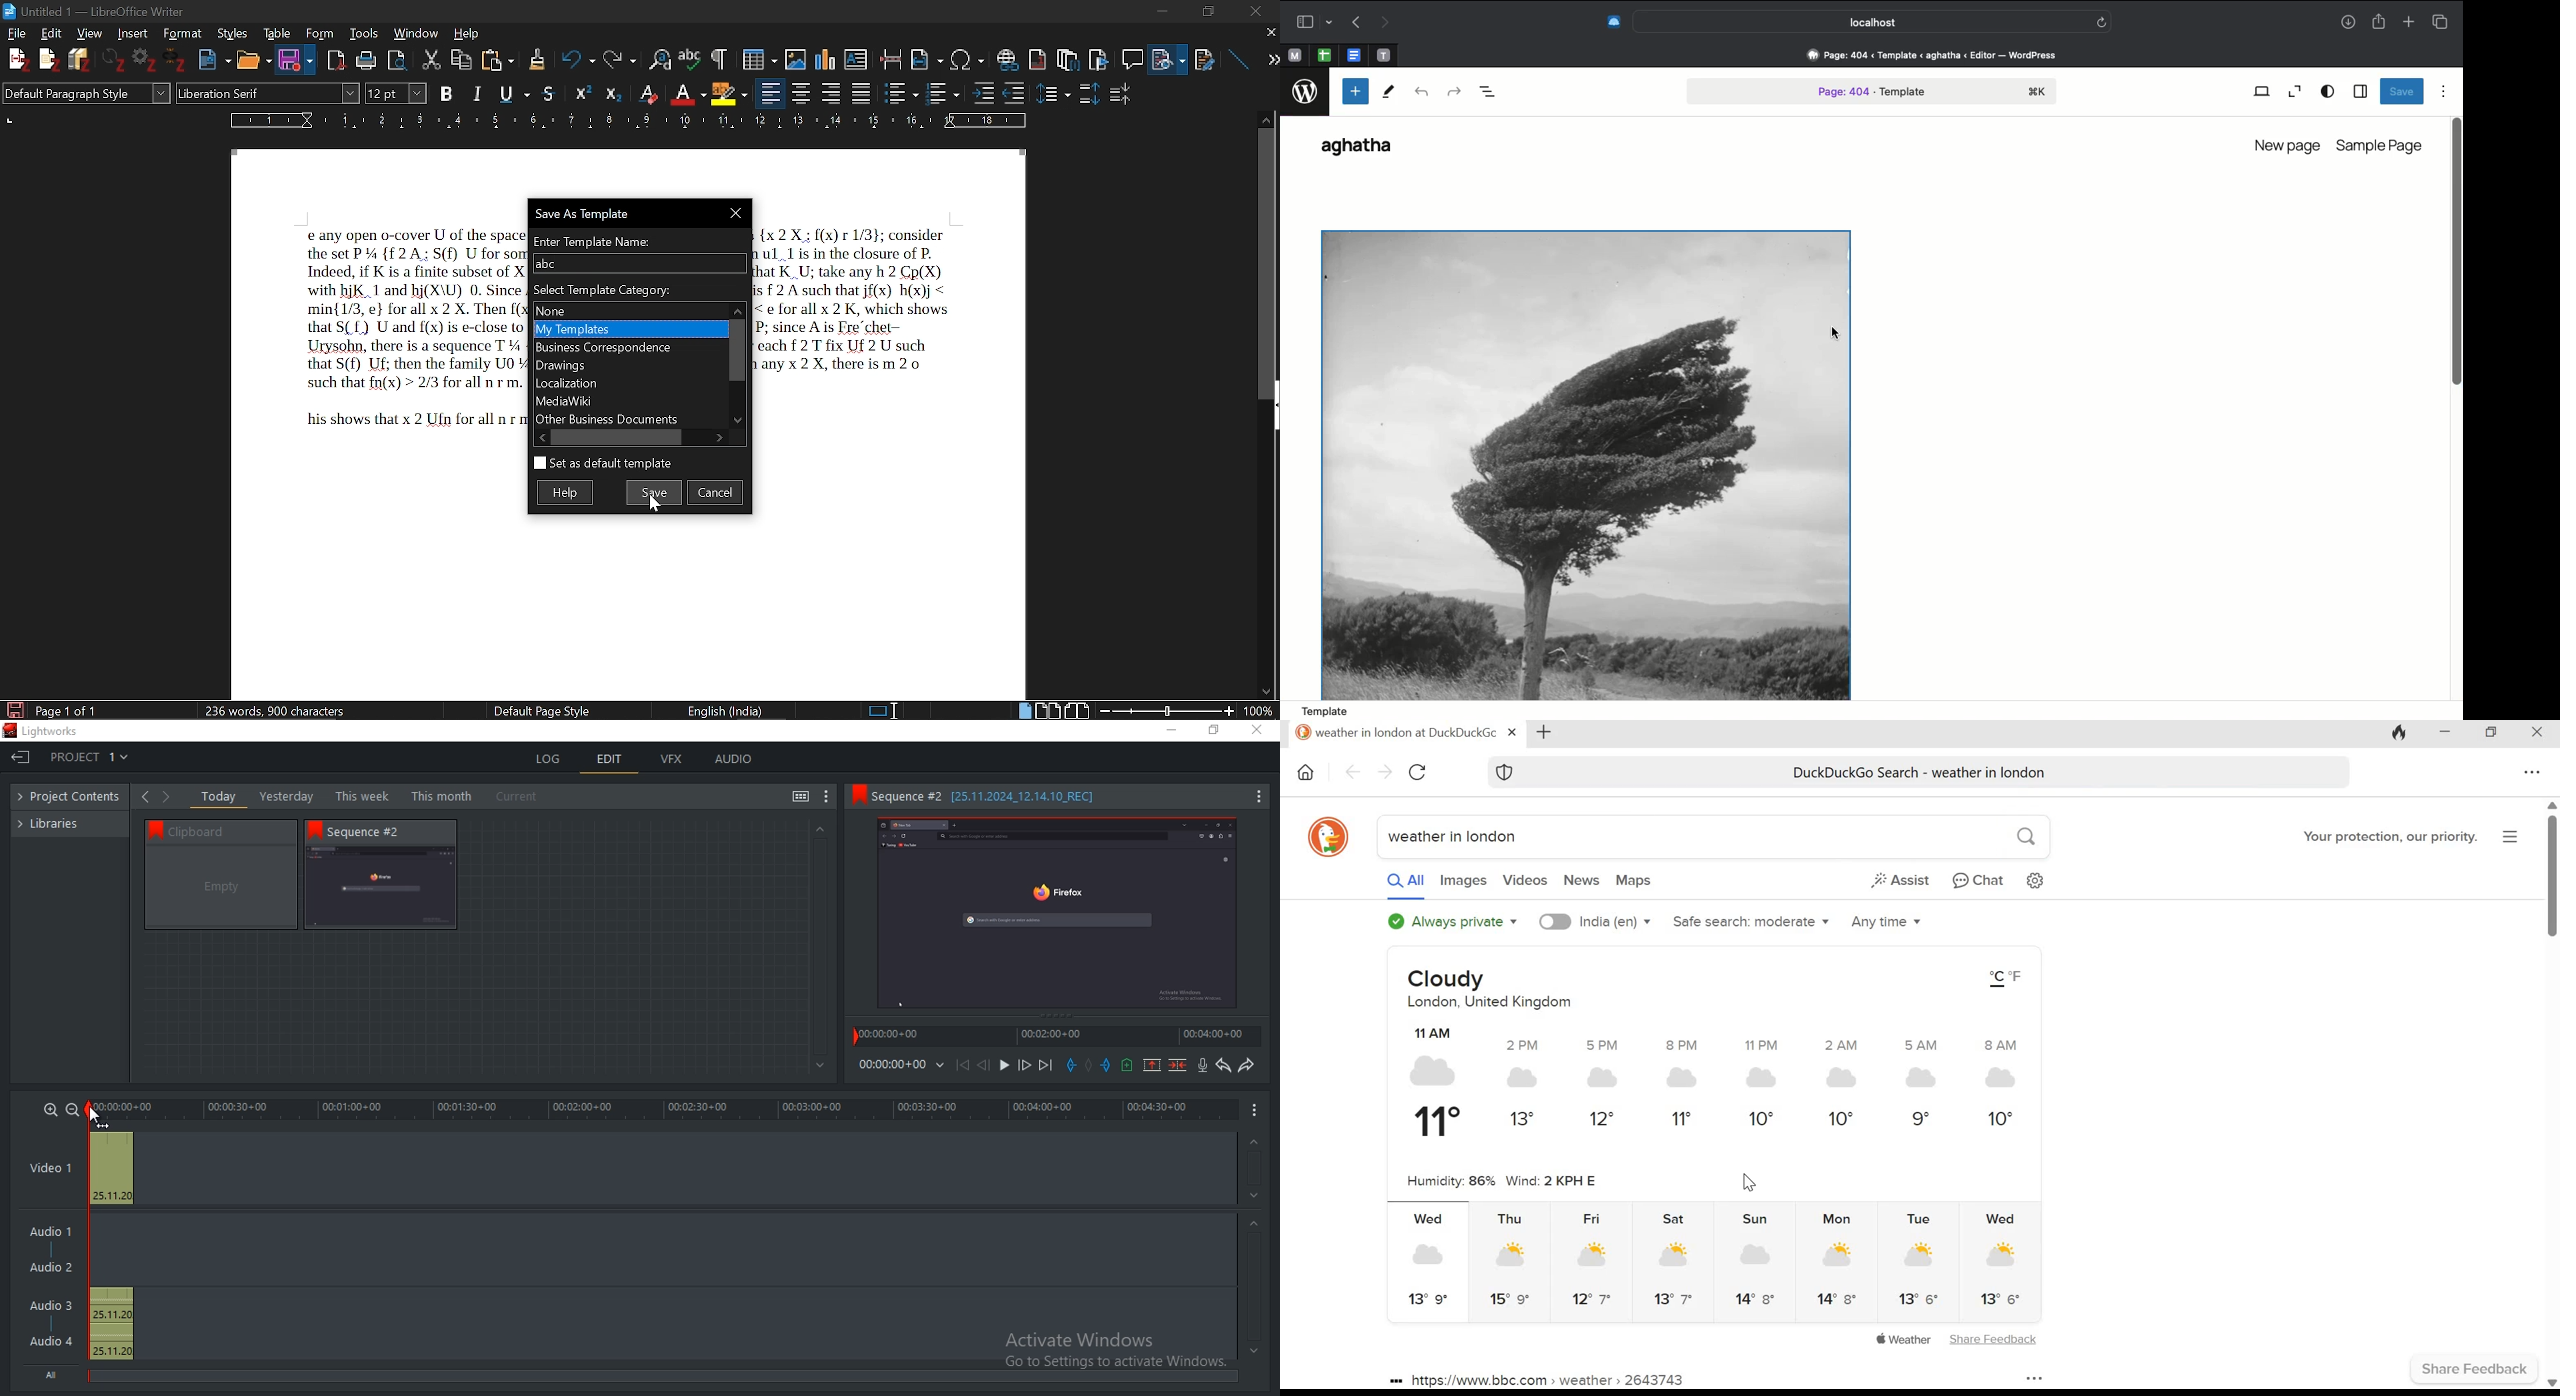  What do you see at coordinates (1323, 55) in the screenshot?
I see `open tab, google sheet` at bounding box center [1323, 55].